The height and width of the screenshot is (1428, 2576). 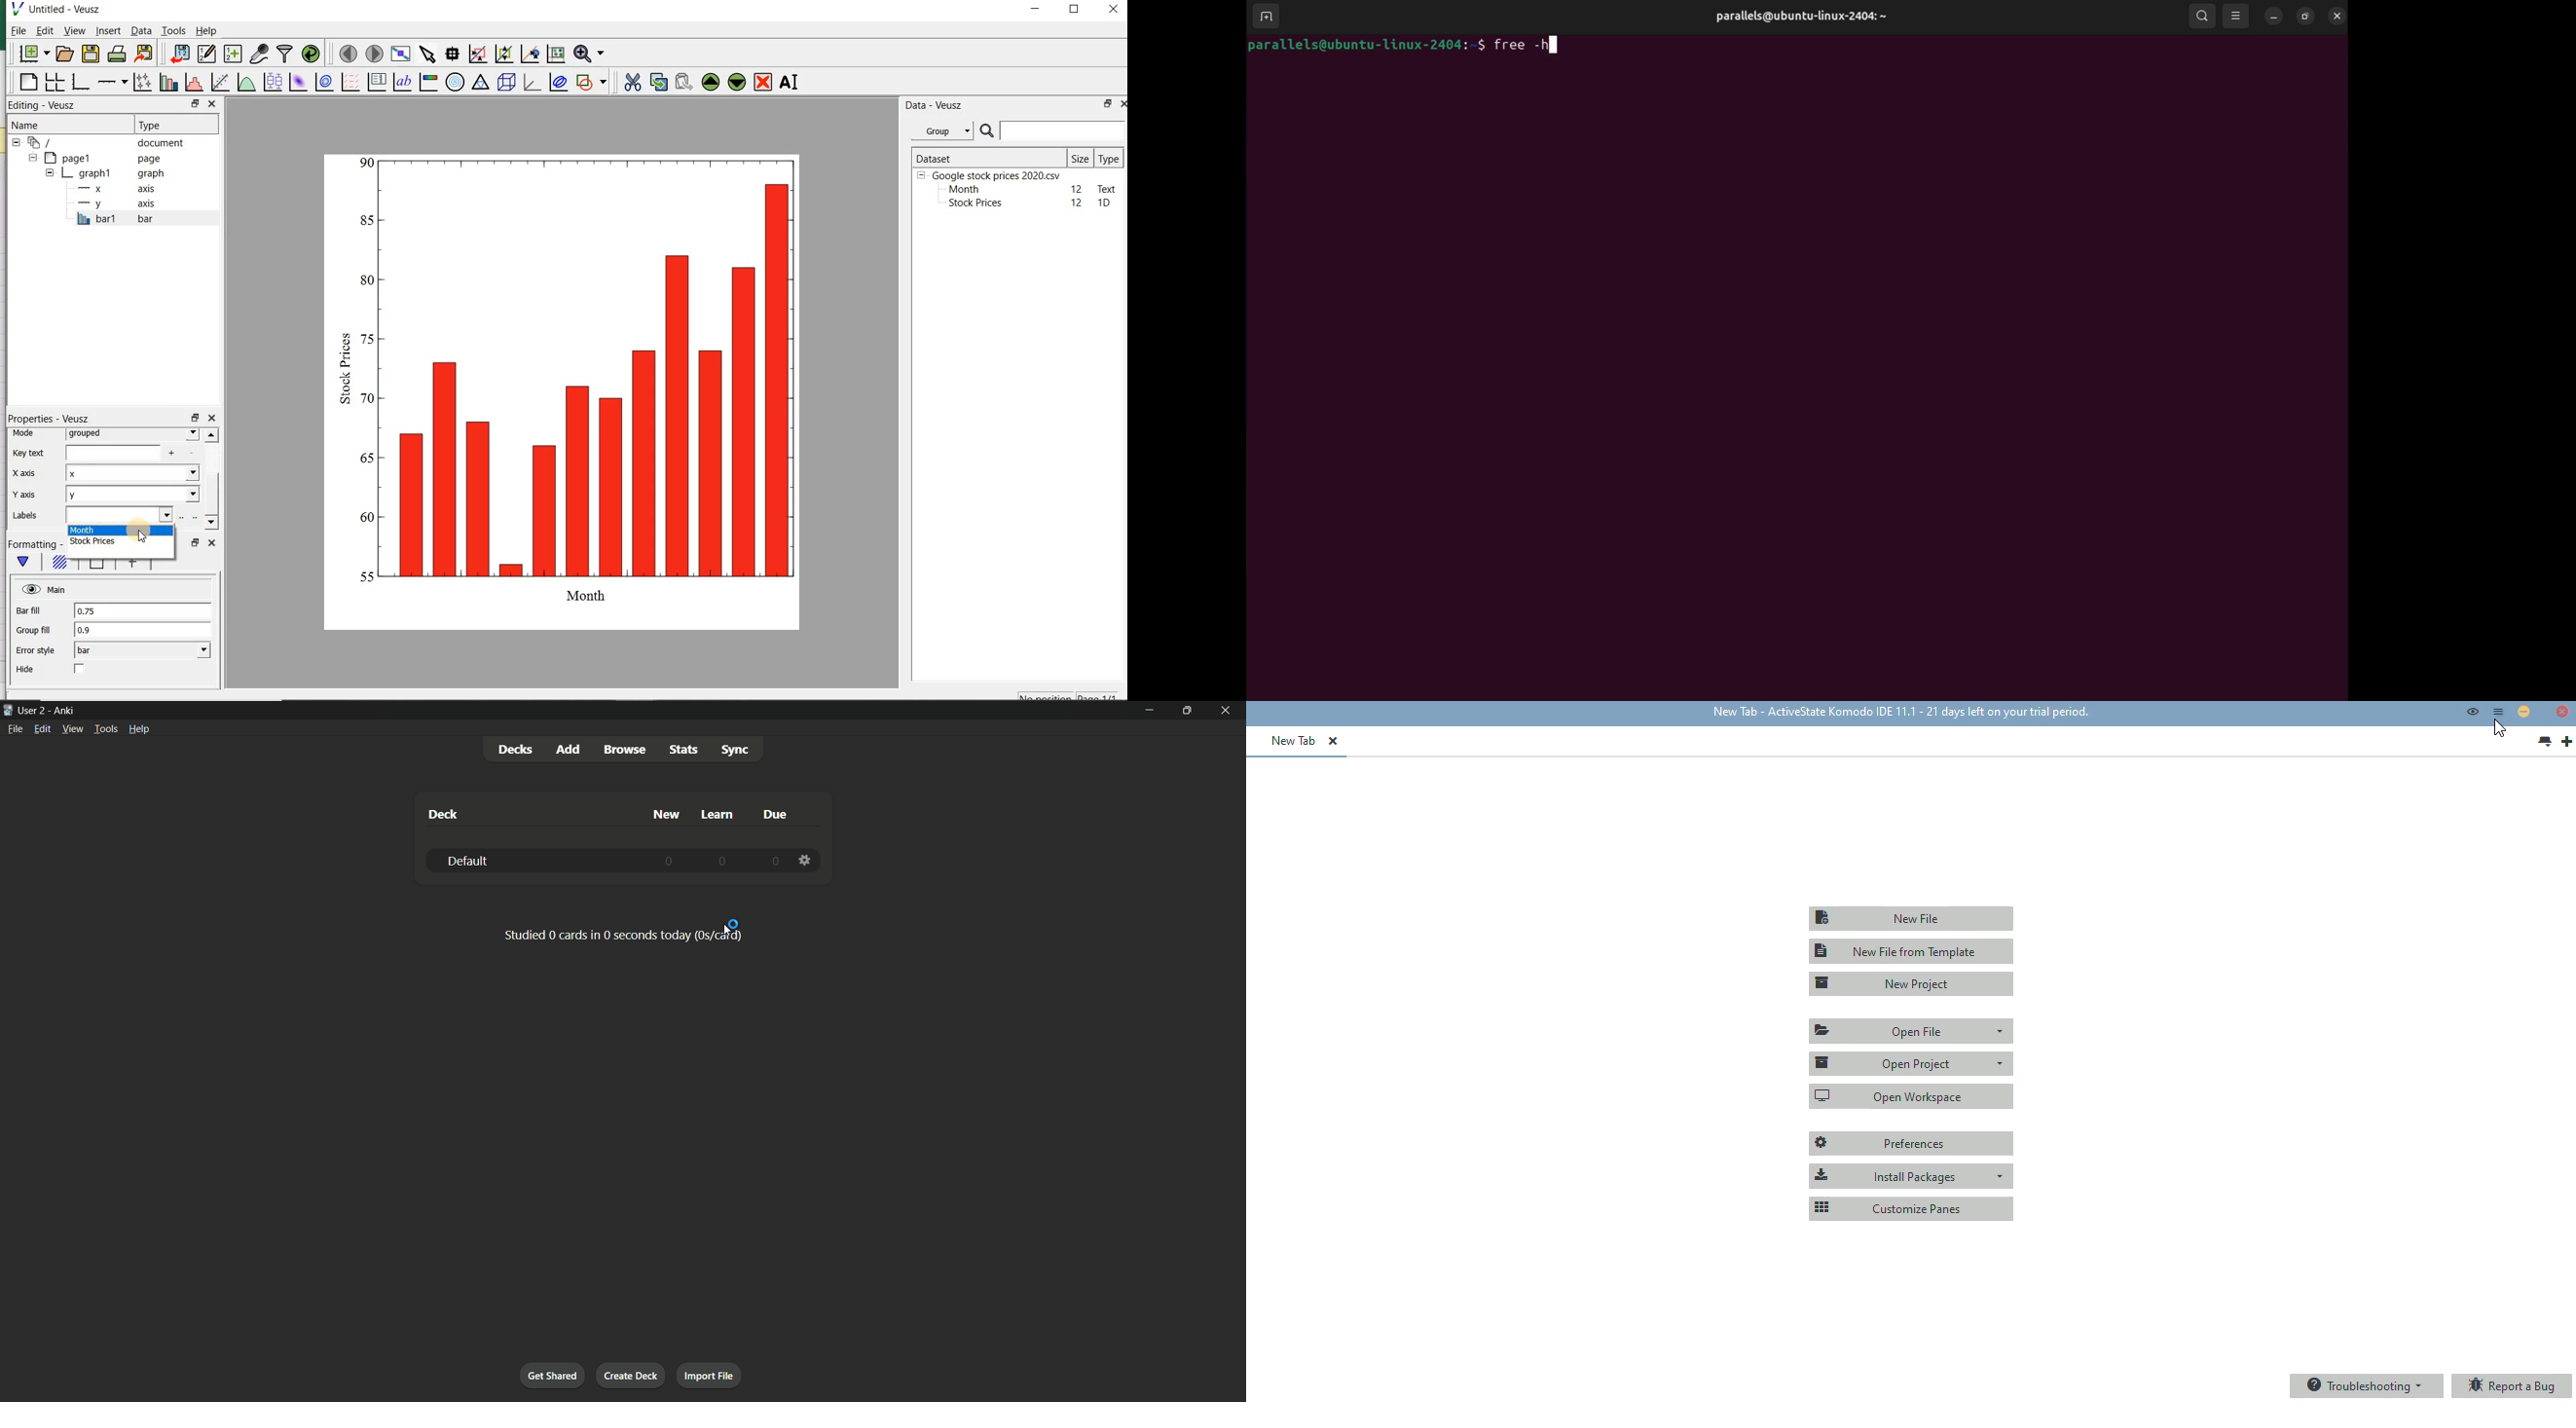 What do you see at coordinates (711, 82) in the screenshot?
I see `move the selected widget up` at bounding box center [711, 82].